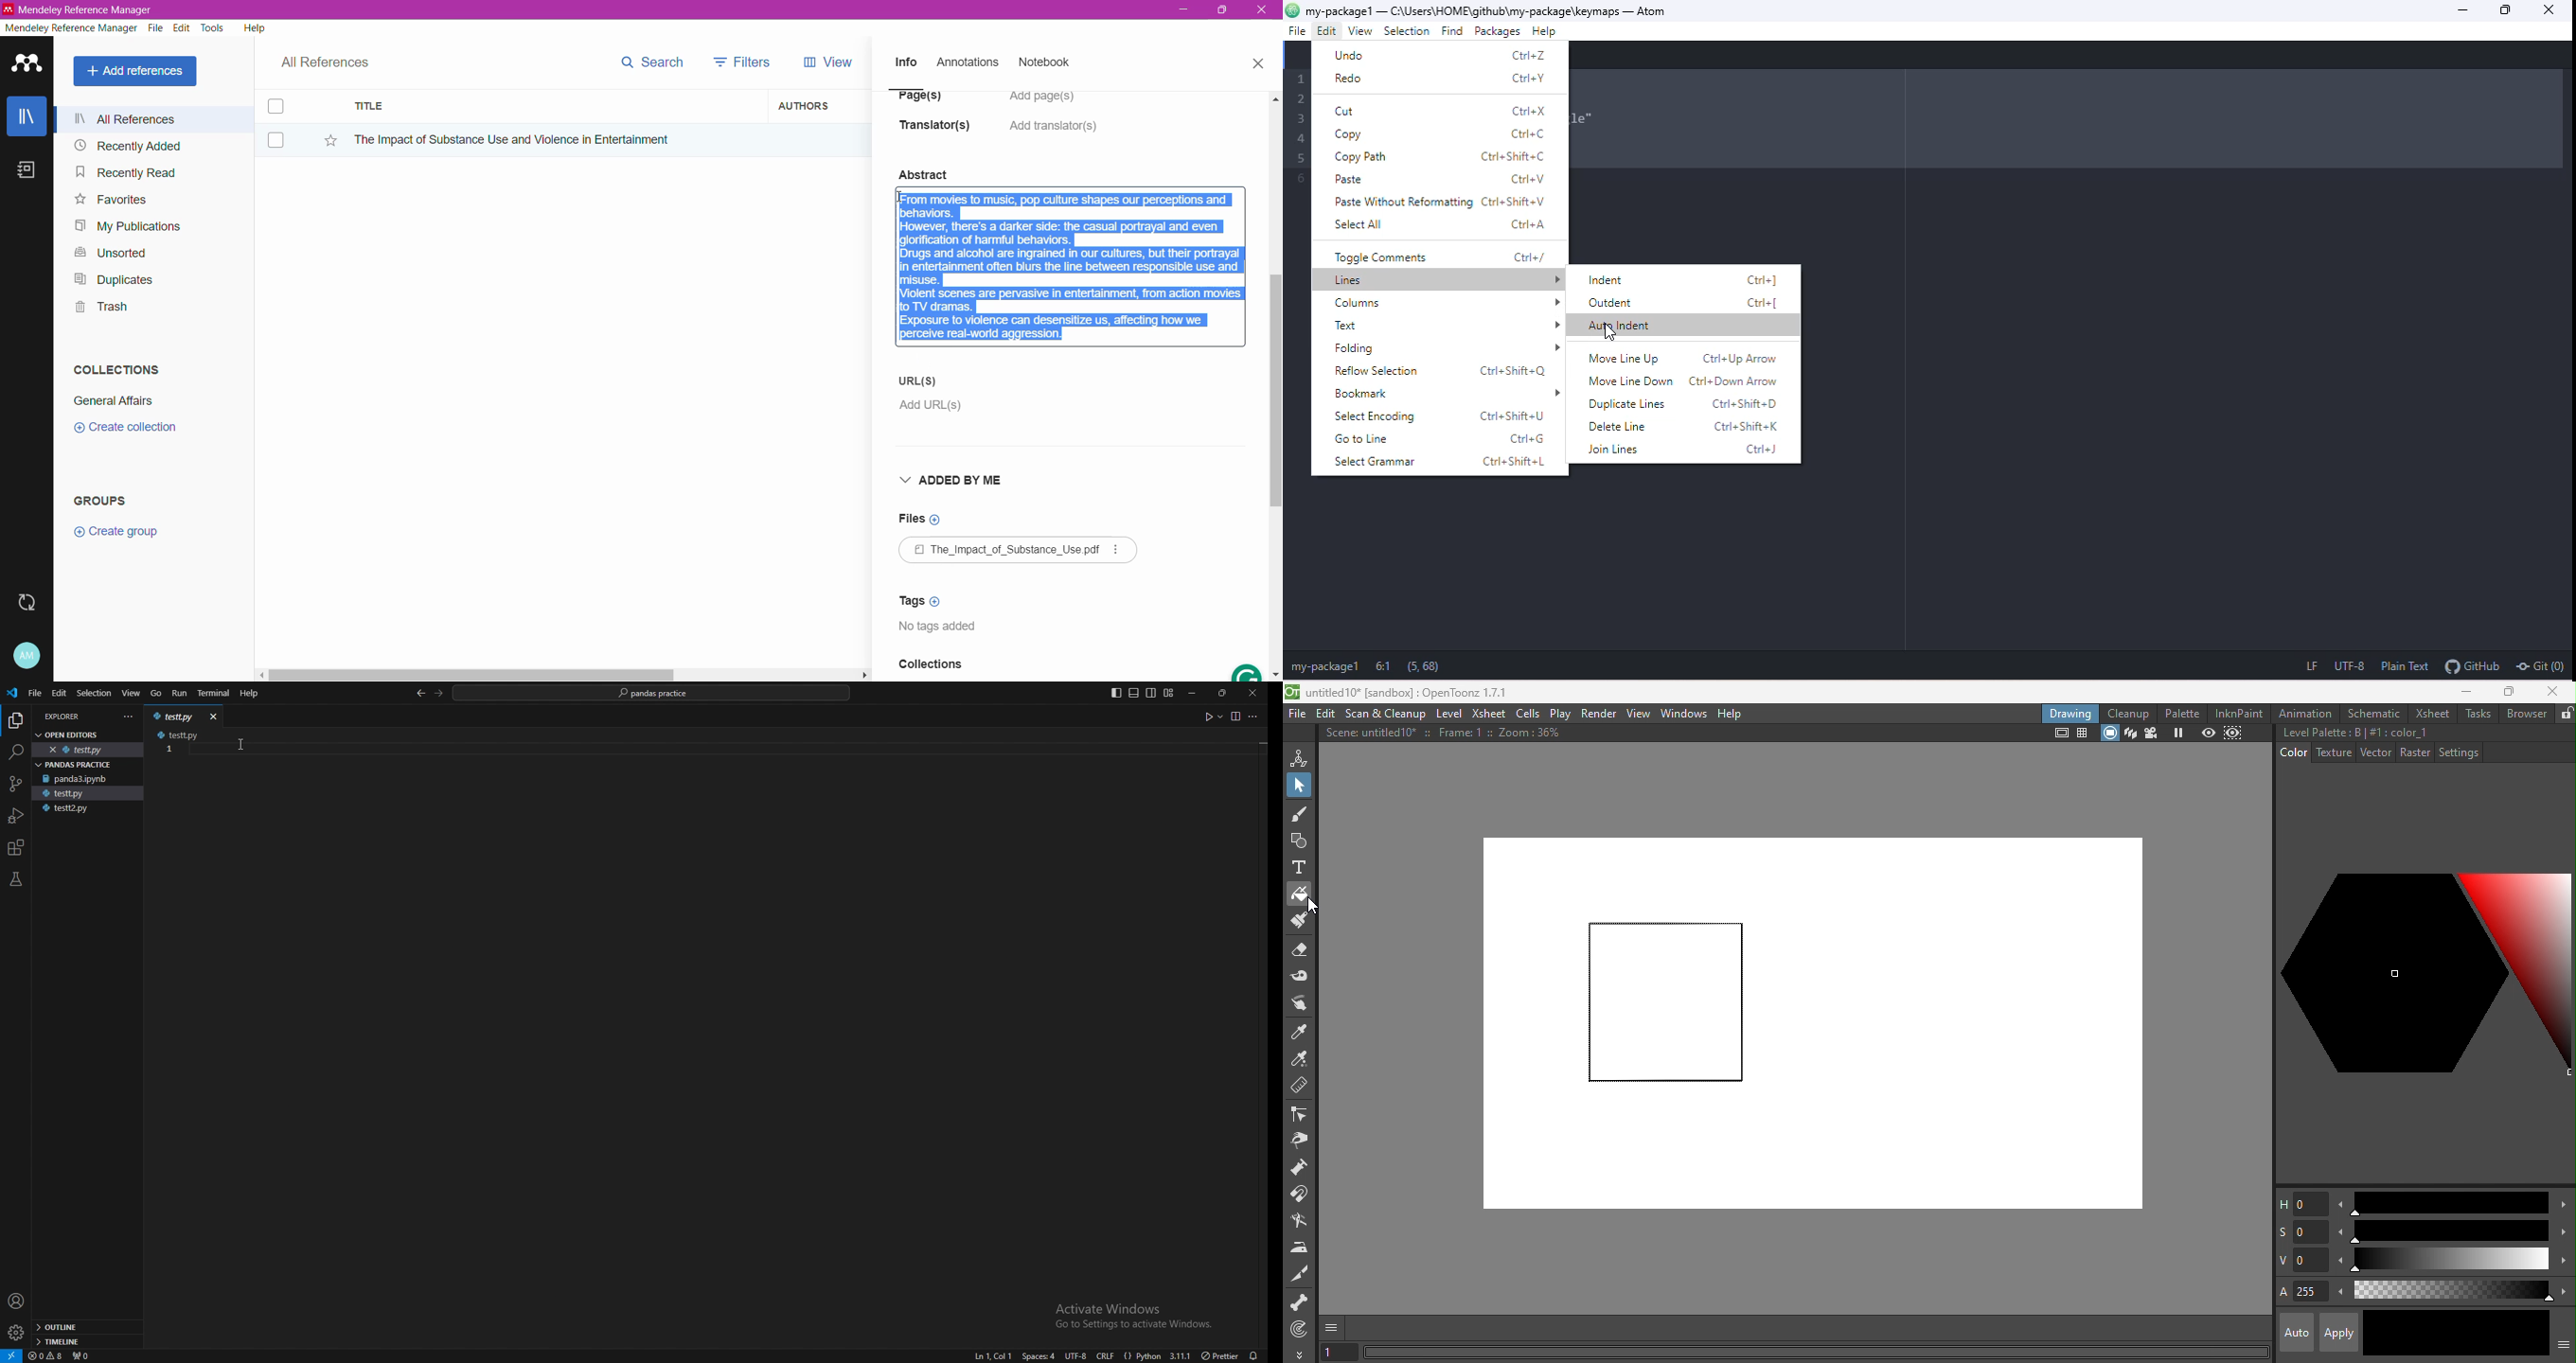 The image size is (2576, 1372). What do you see at coordinates (562, 673) in the screenshot?
I see `Horizontal Scroll Bar` at bounding box center [562, 673].